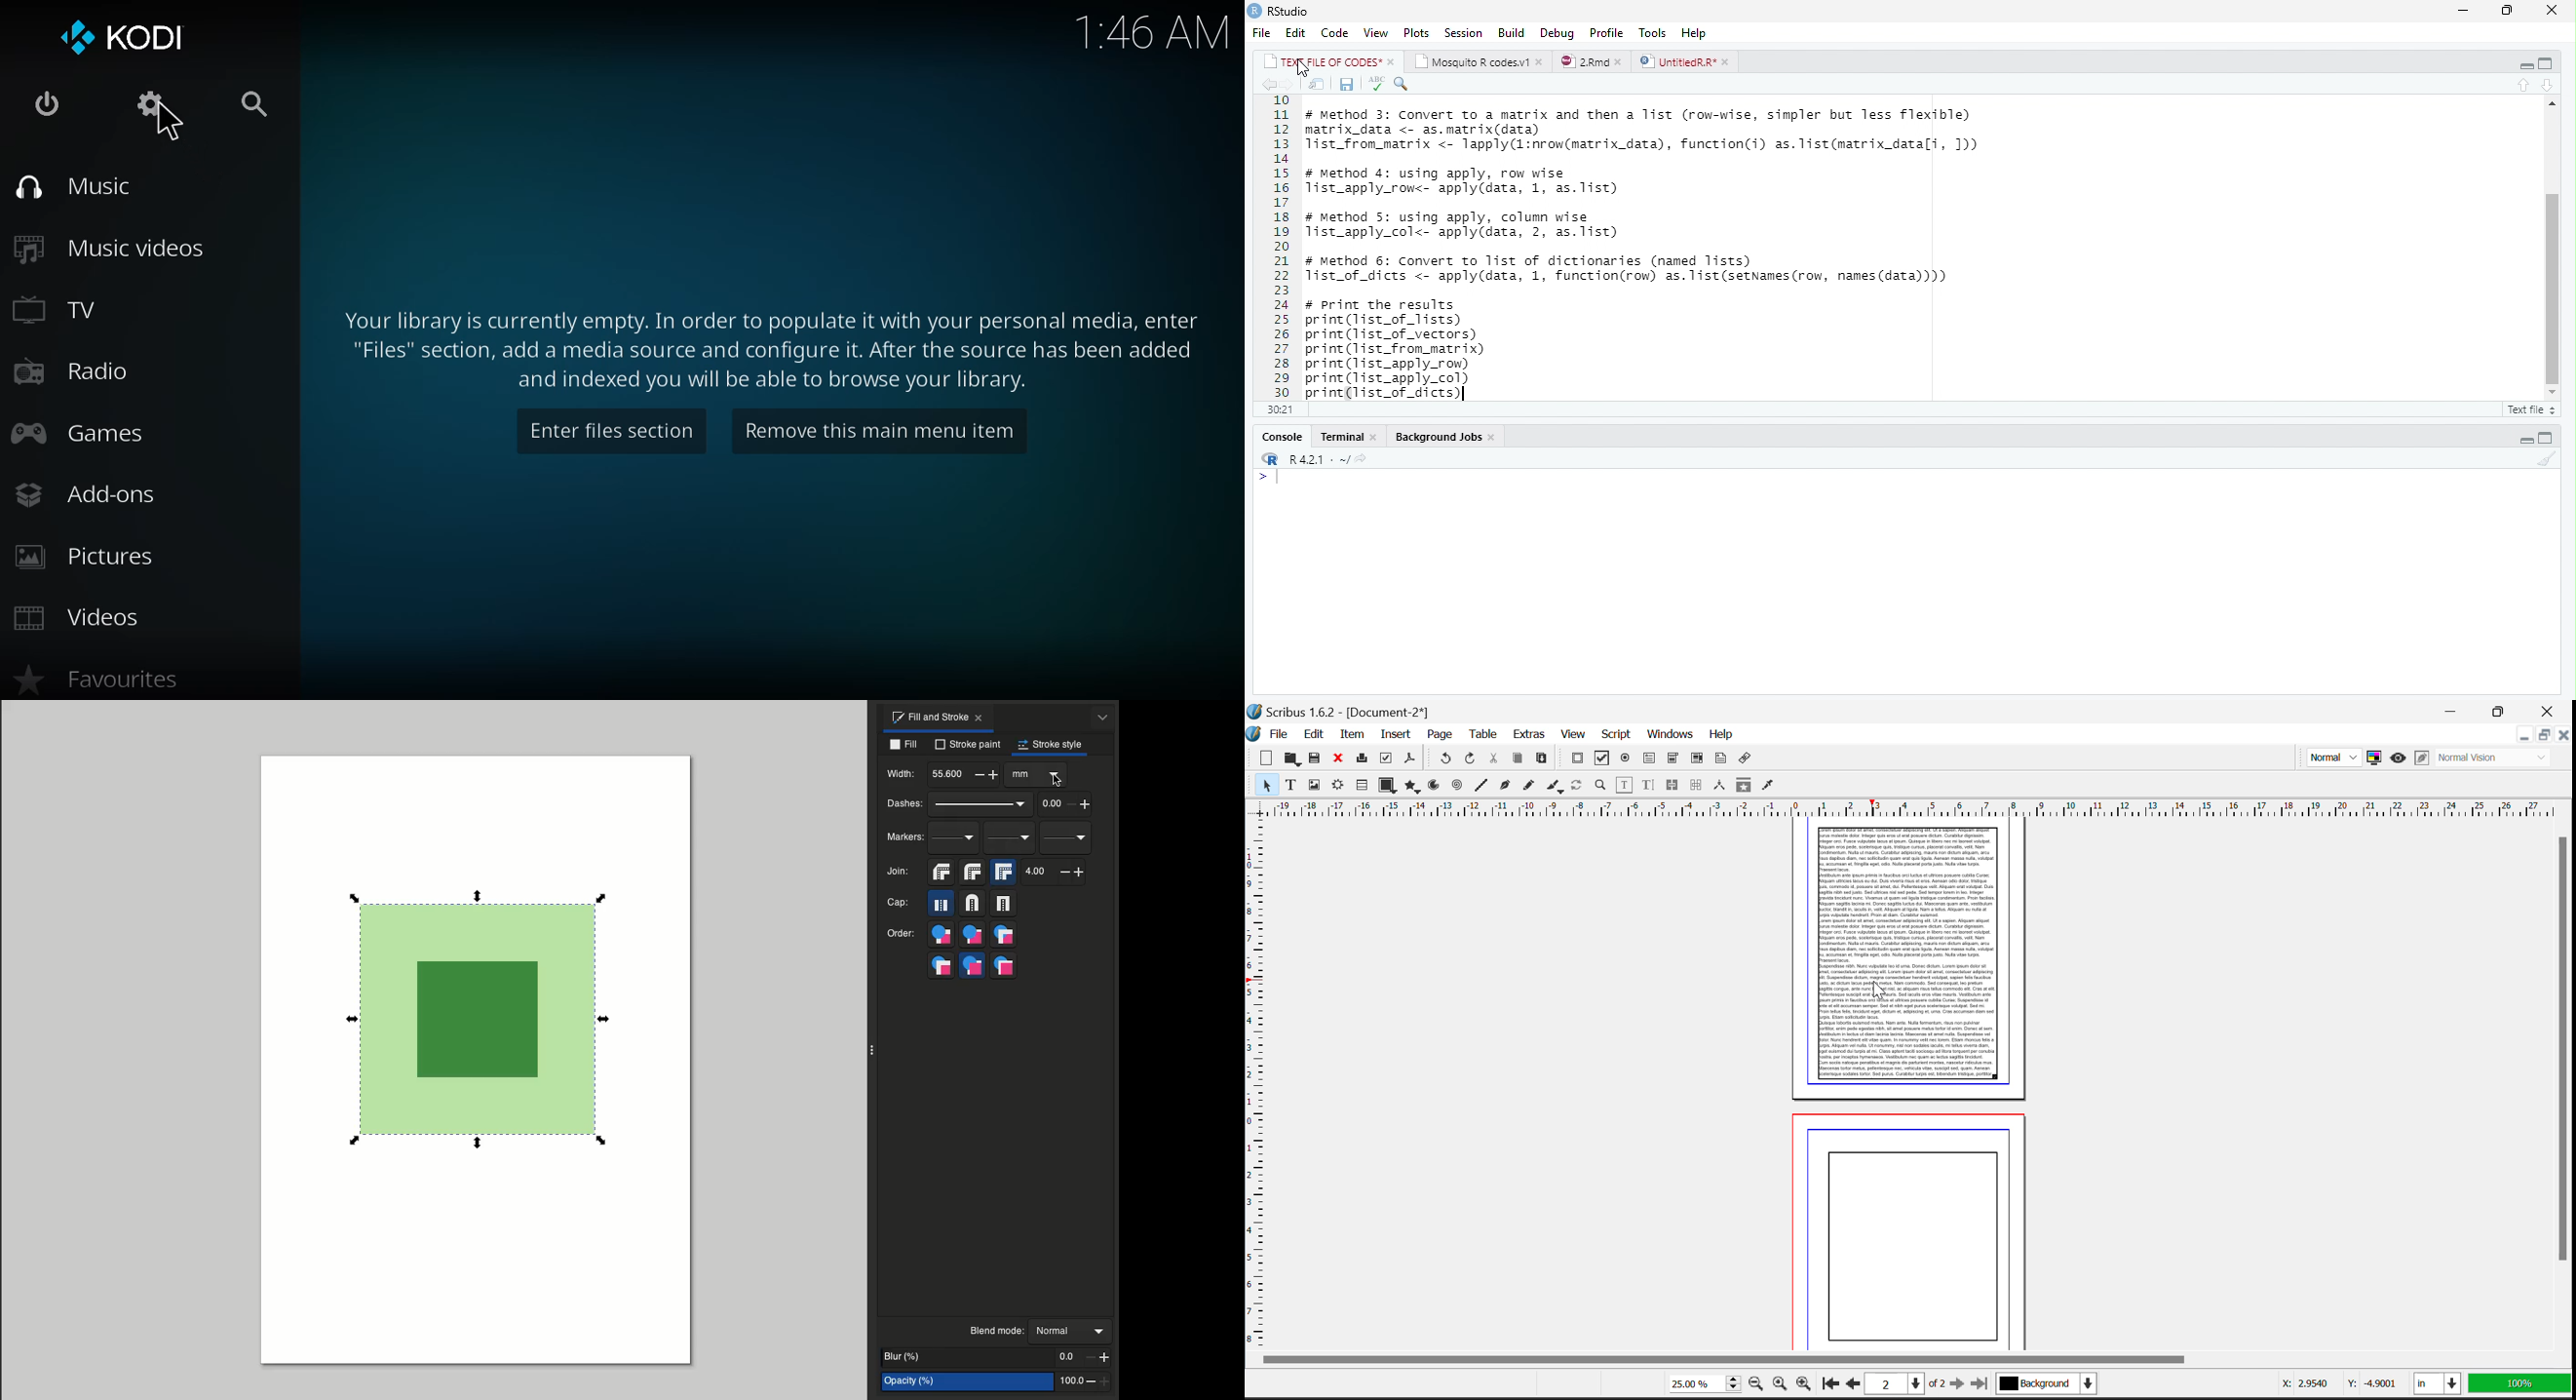 This screenshot has height=1400, width=2576. Describe the element at coordinates (1722, 759) in the screenshot. I see `Text Annotation` at that location.